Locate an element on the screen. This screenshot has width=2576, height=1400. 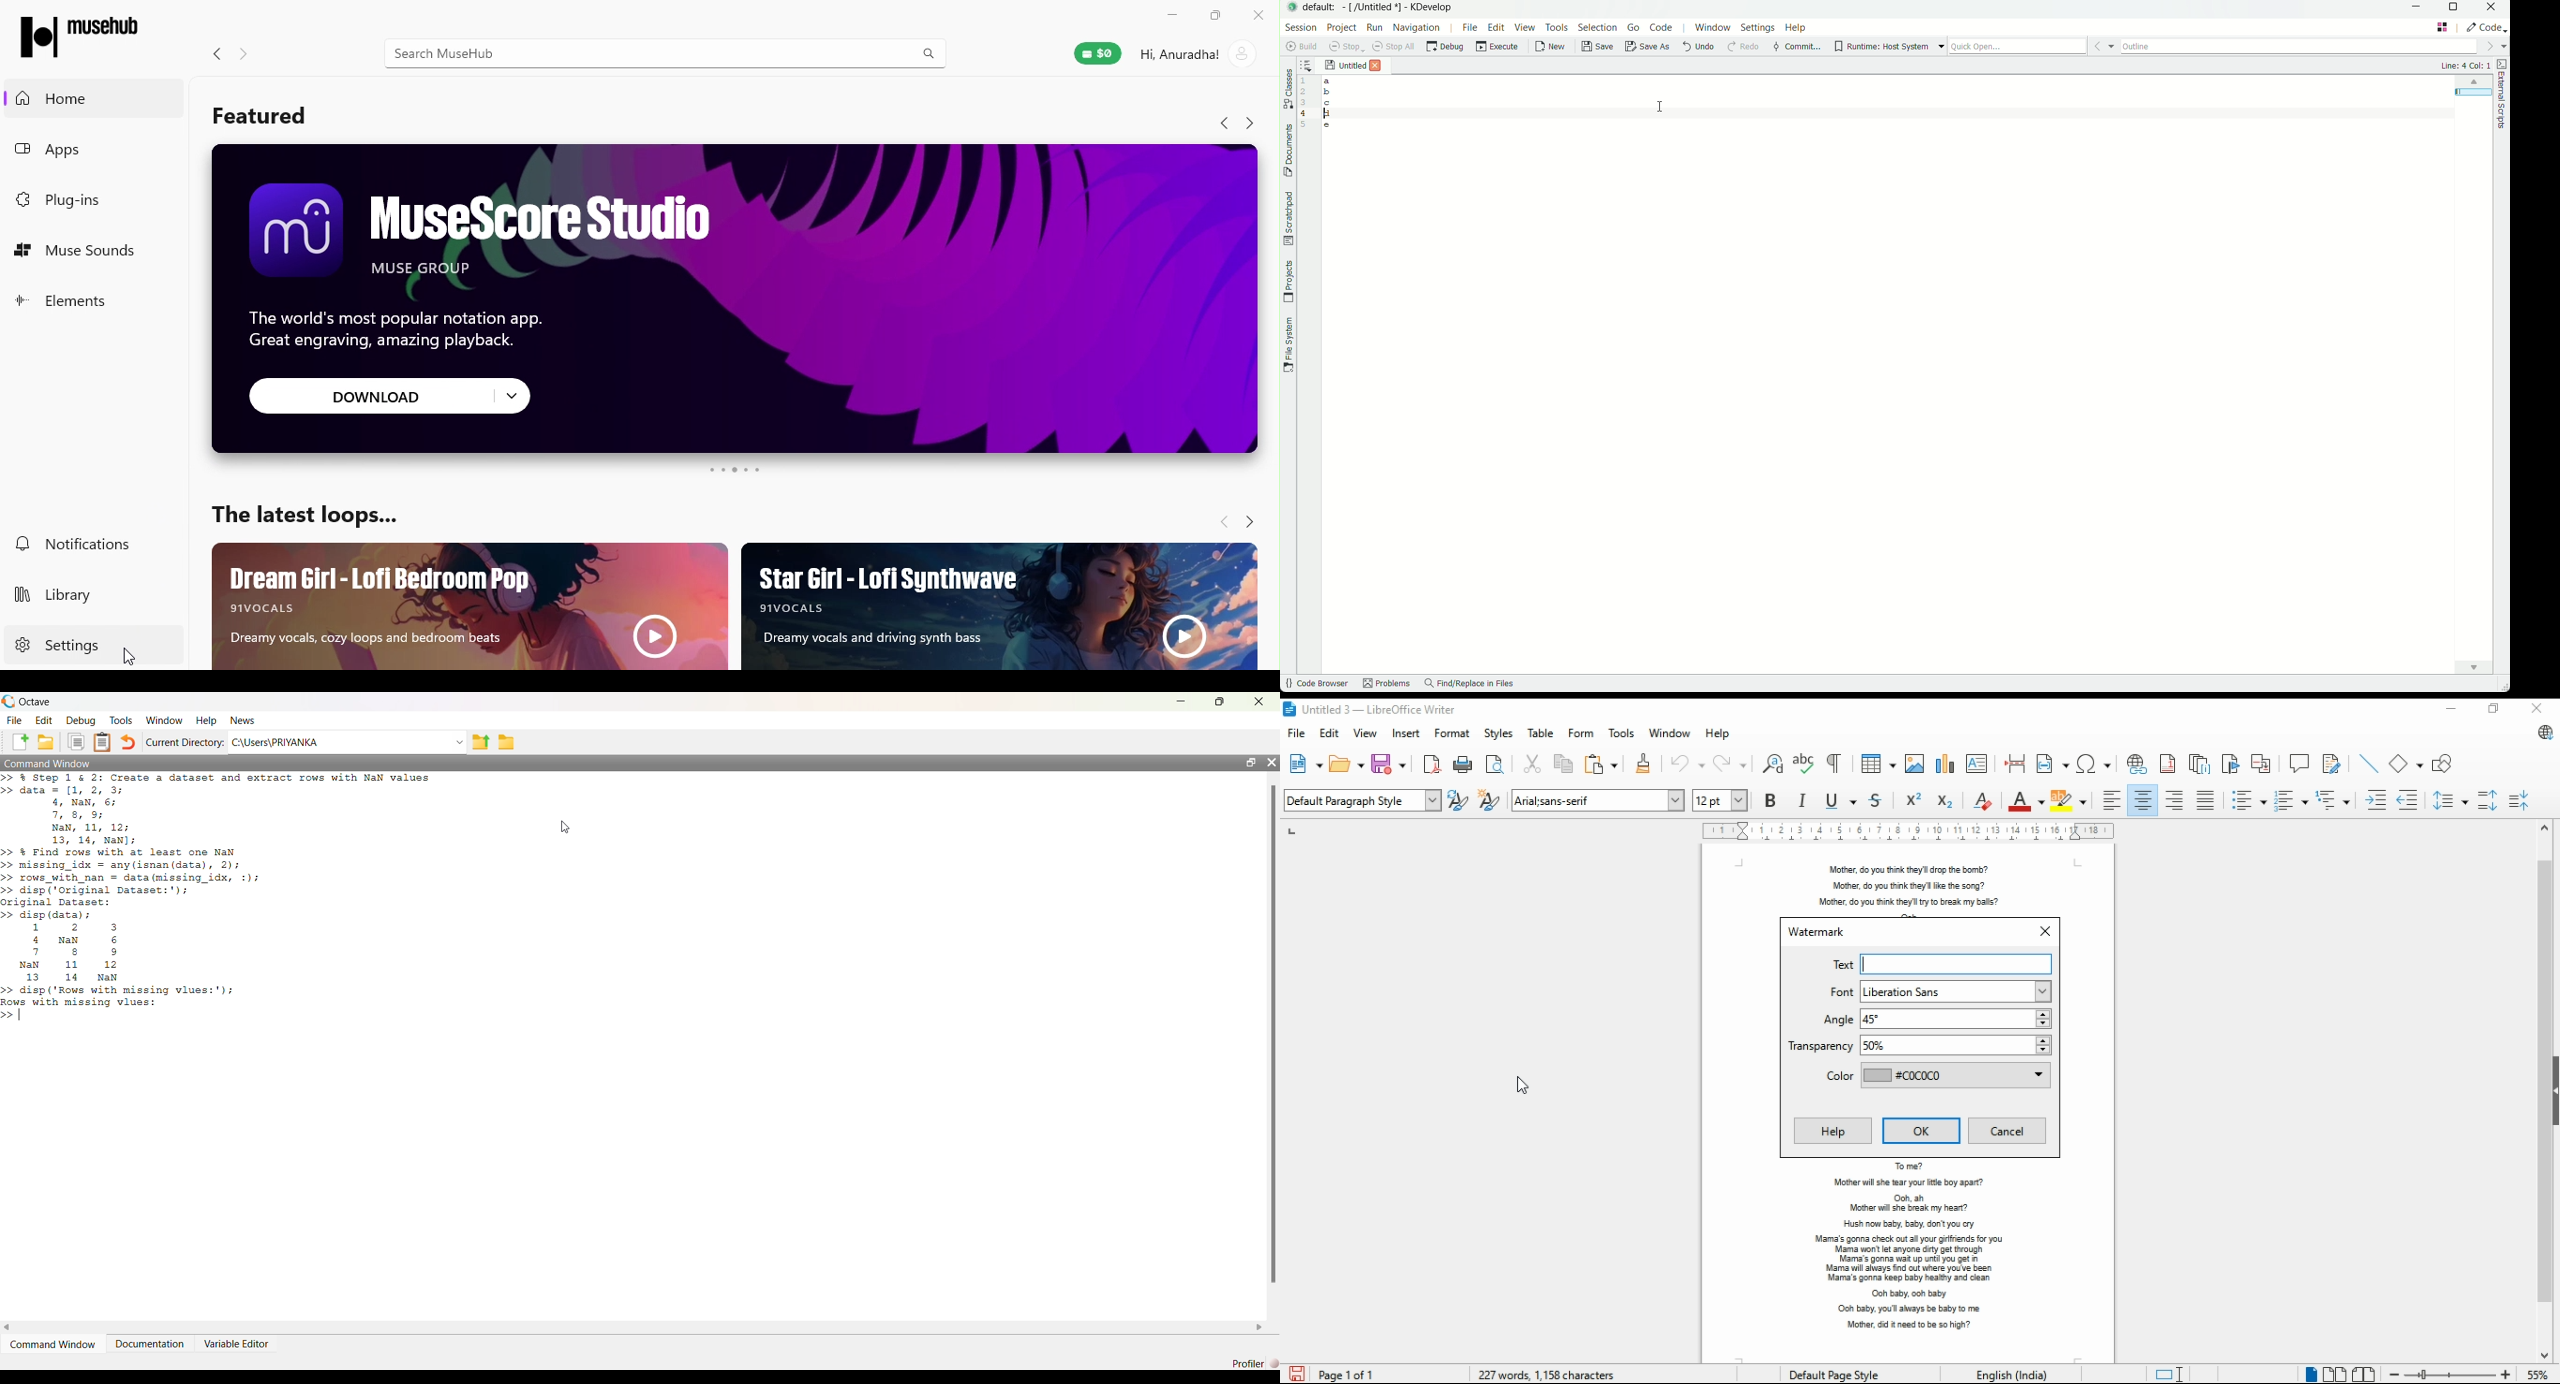
insert cross-reference is located at coordinates (2261, 764).